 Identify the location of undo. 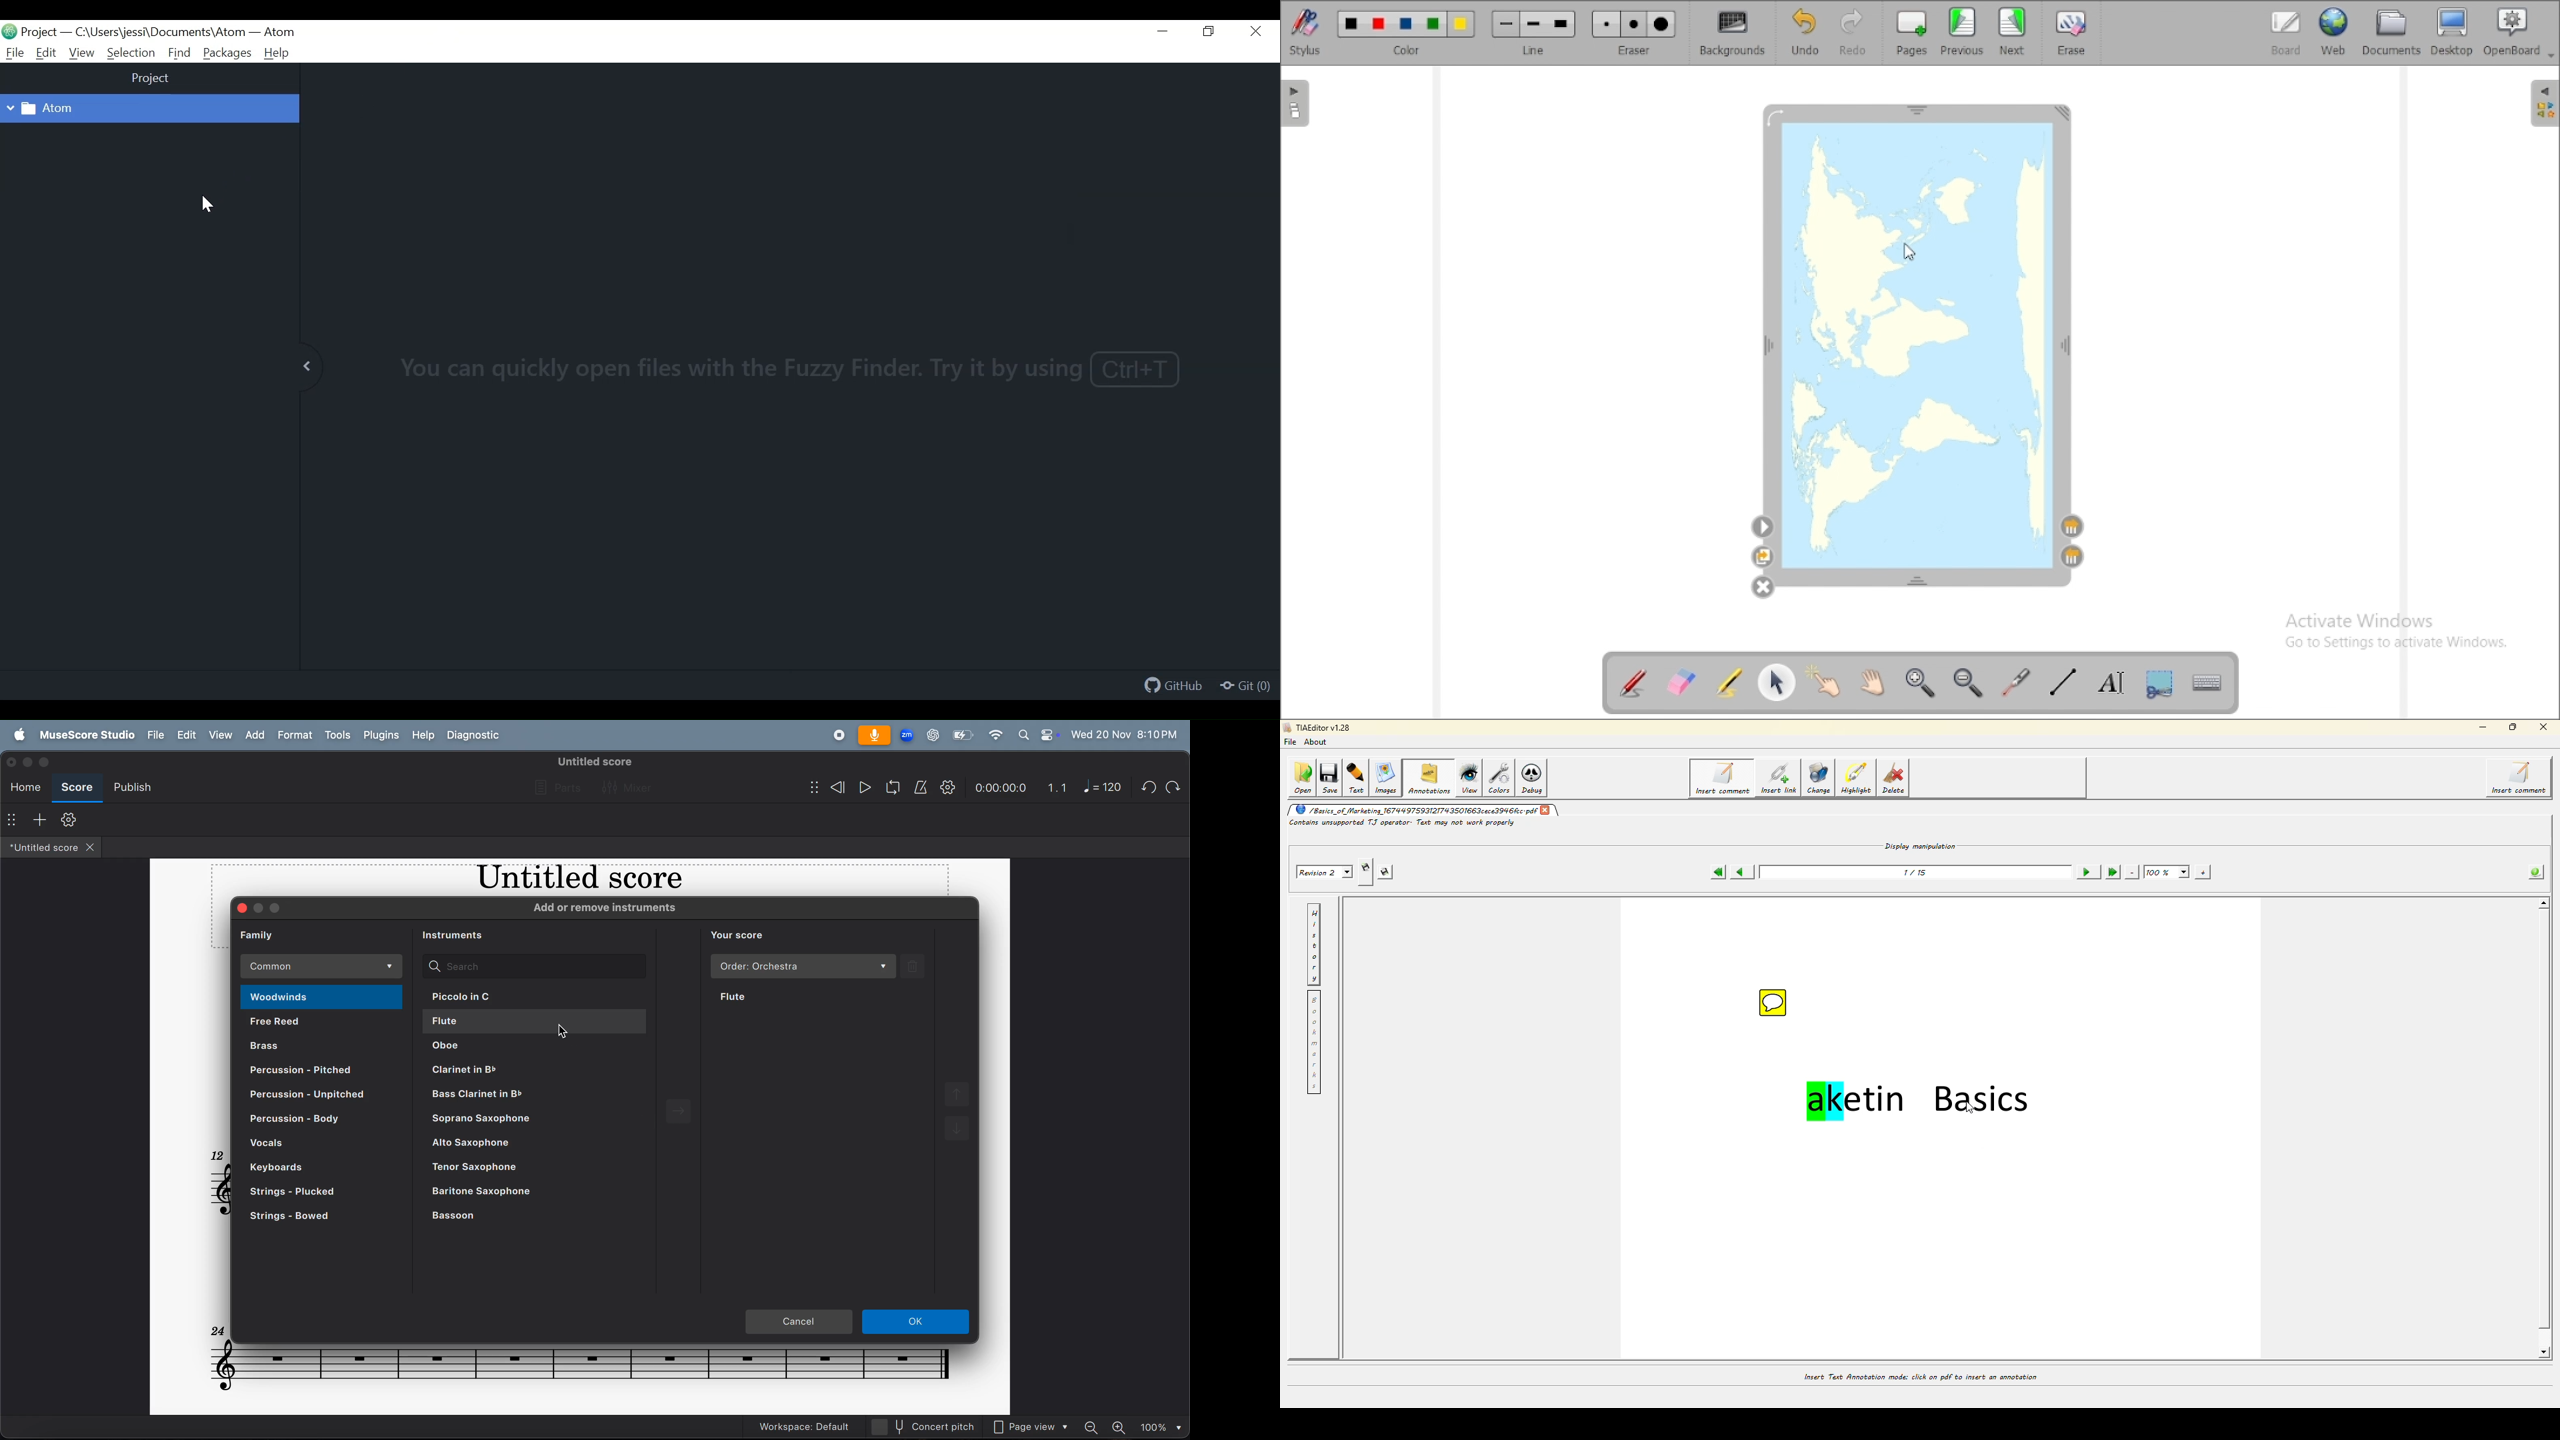
(1807, 32).